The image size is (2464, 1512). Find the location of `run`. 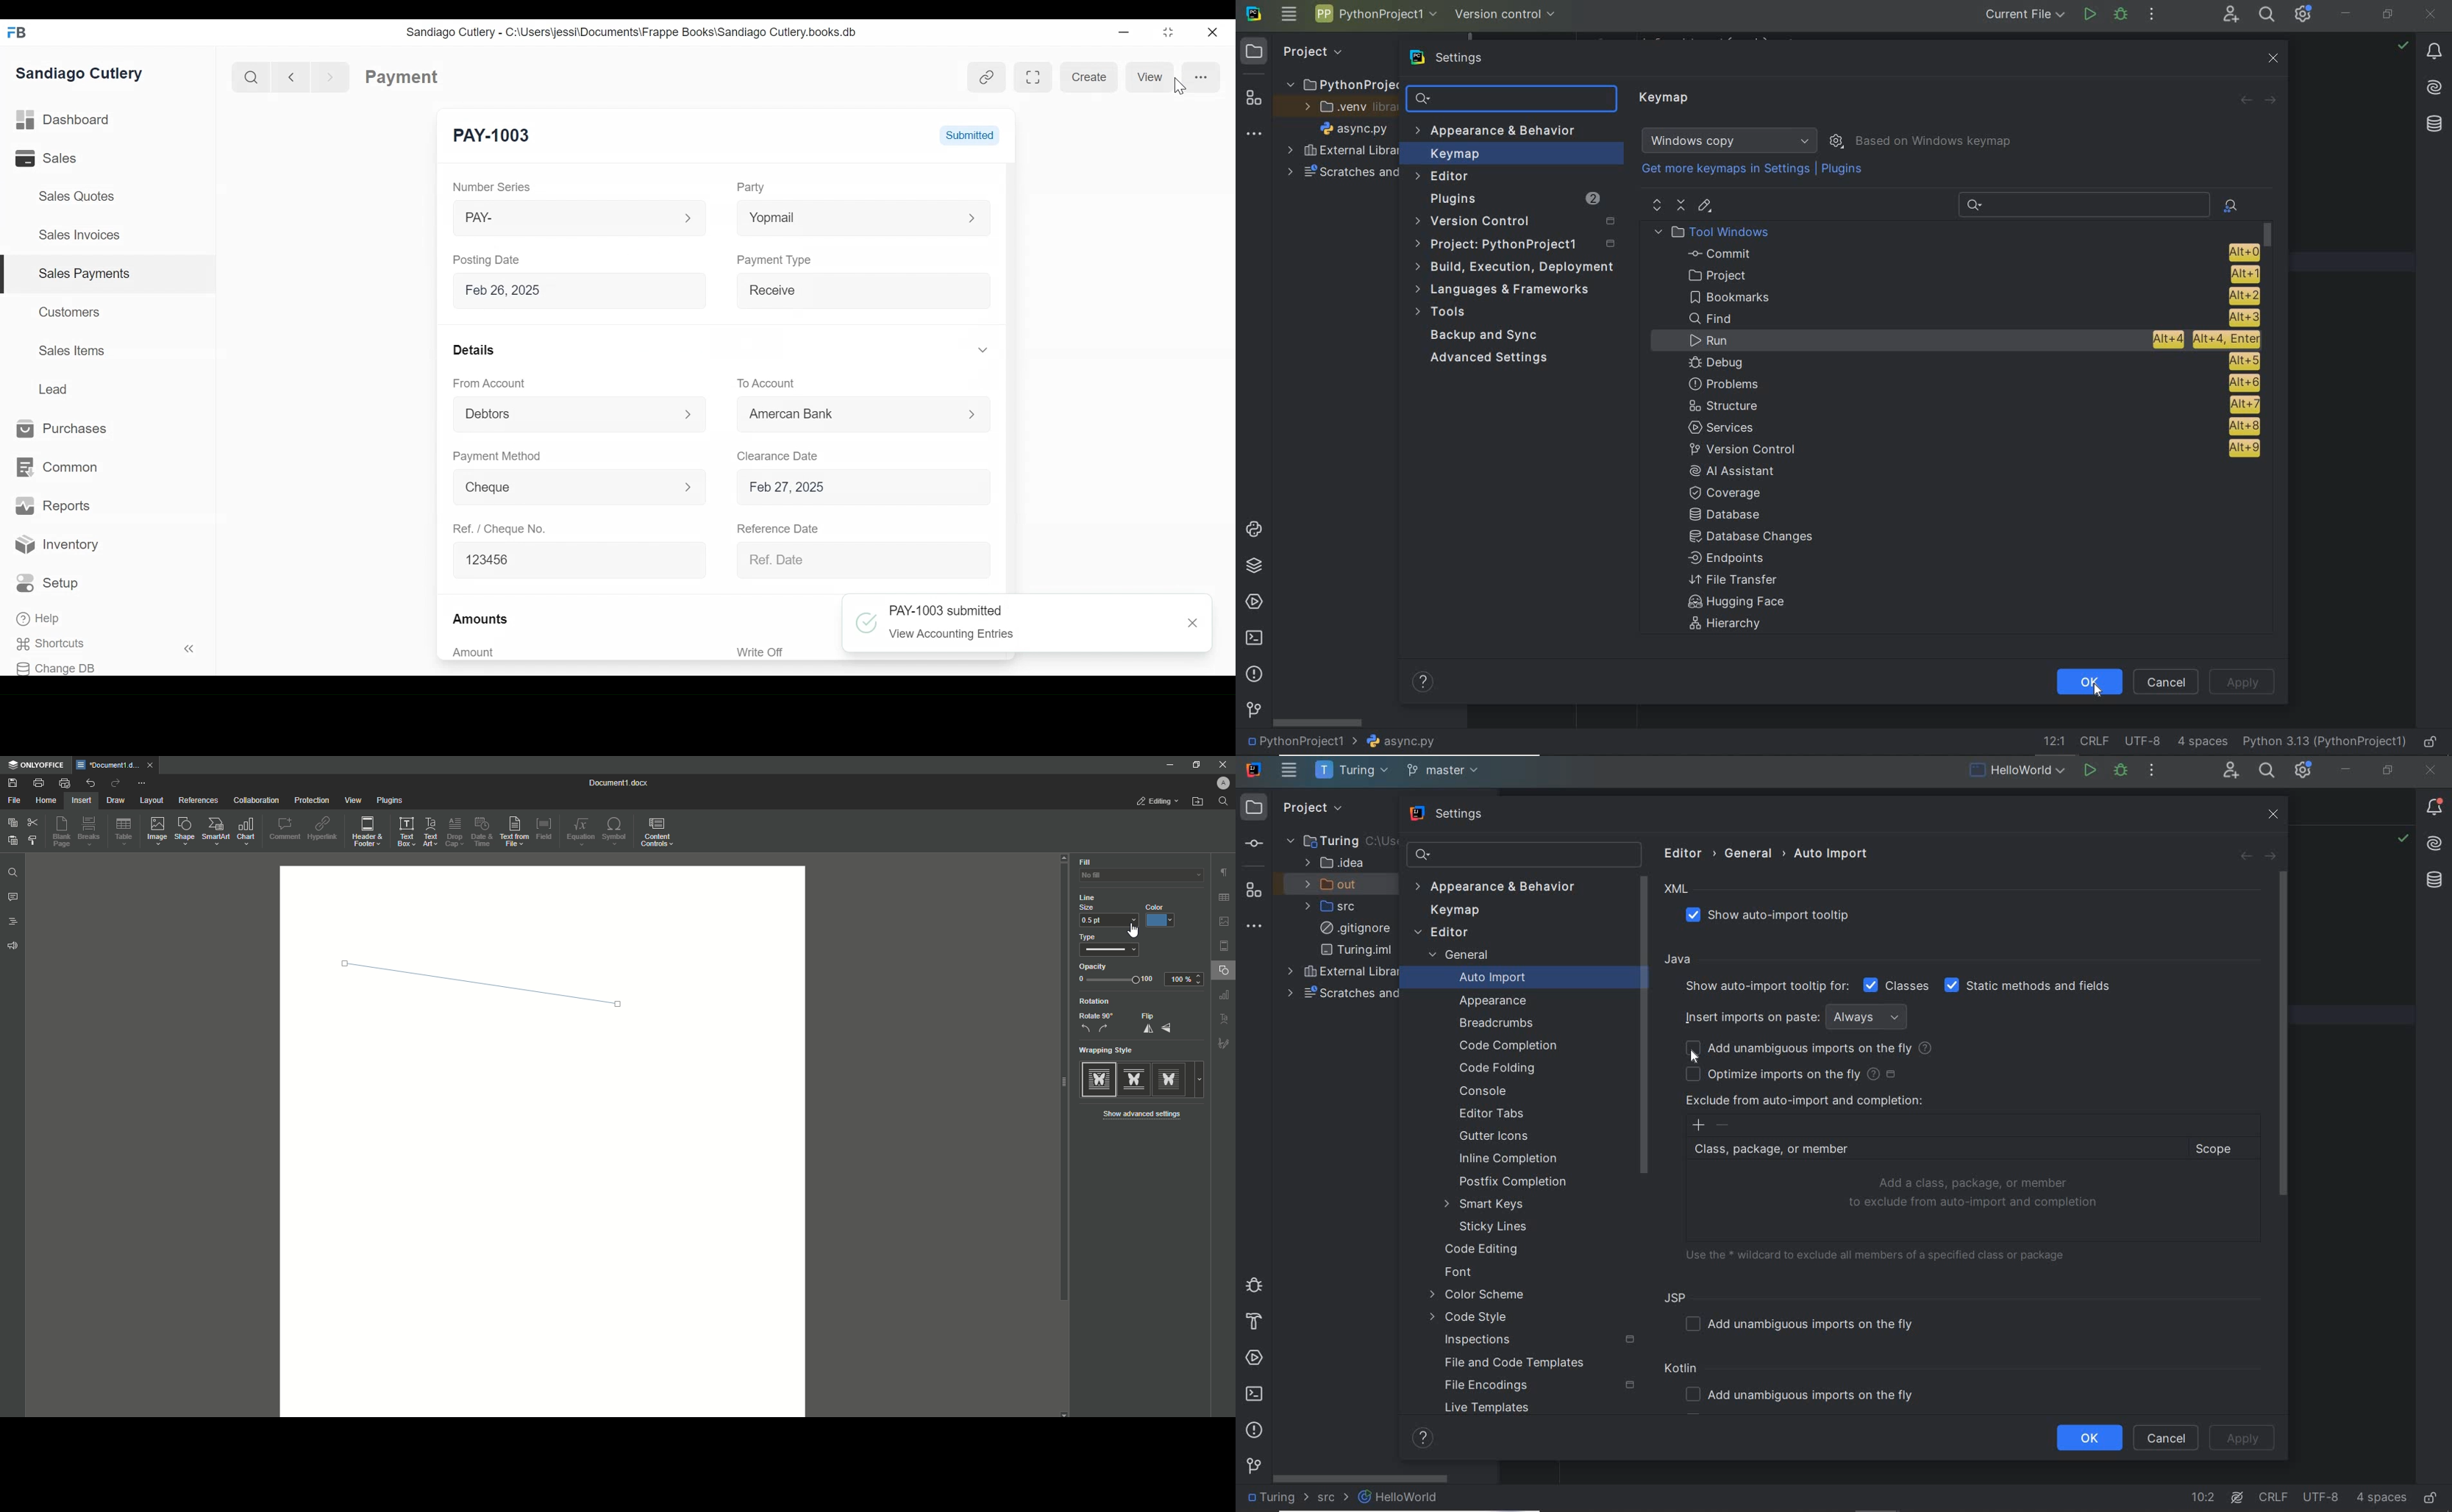

run is located at coordinates (2089, 16).